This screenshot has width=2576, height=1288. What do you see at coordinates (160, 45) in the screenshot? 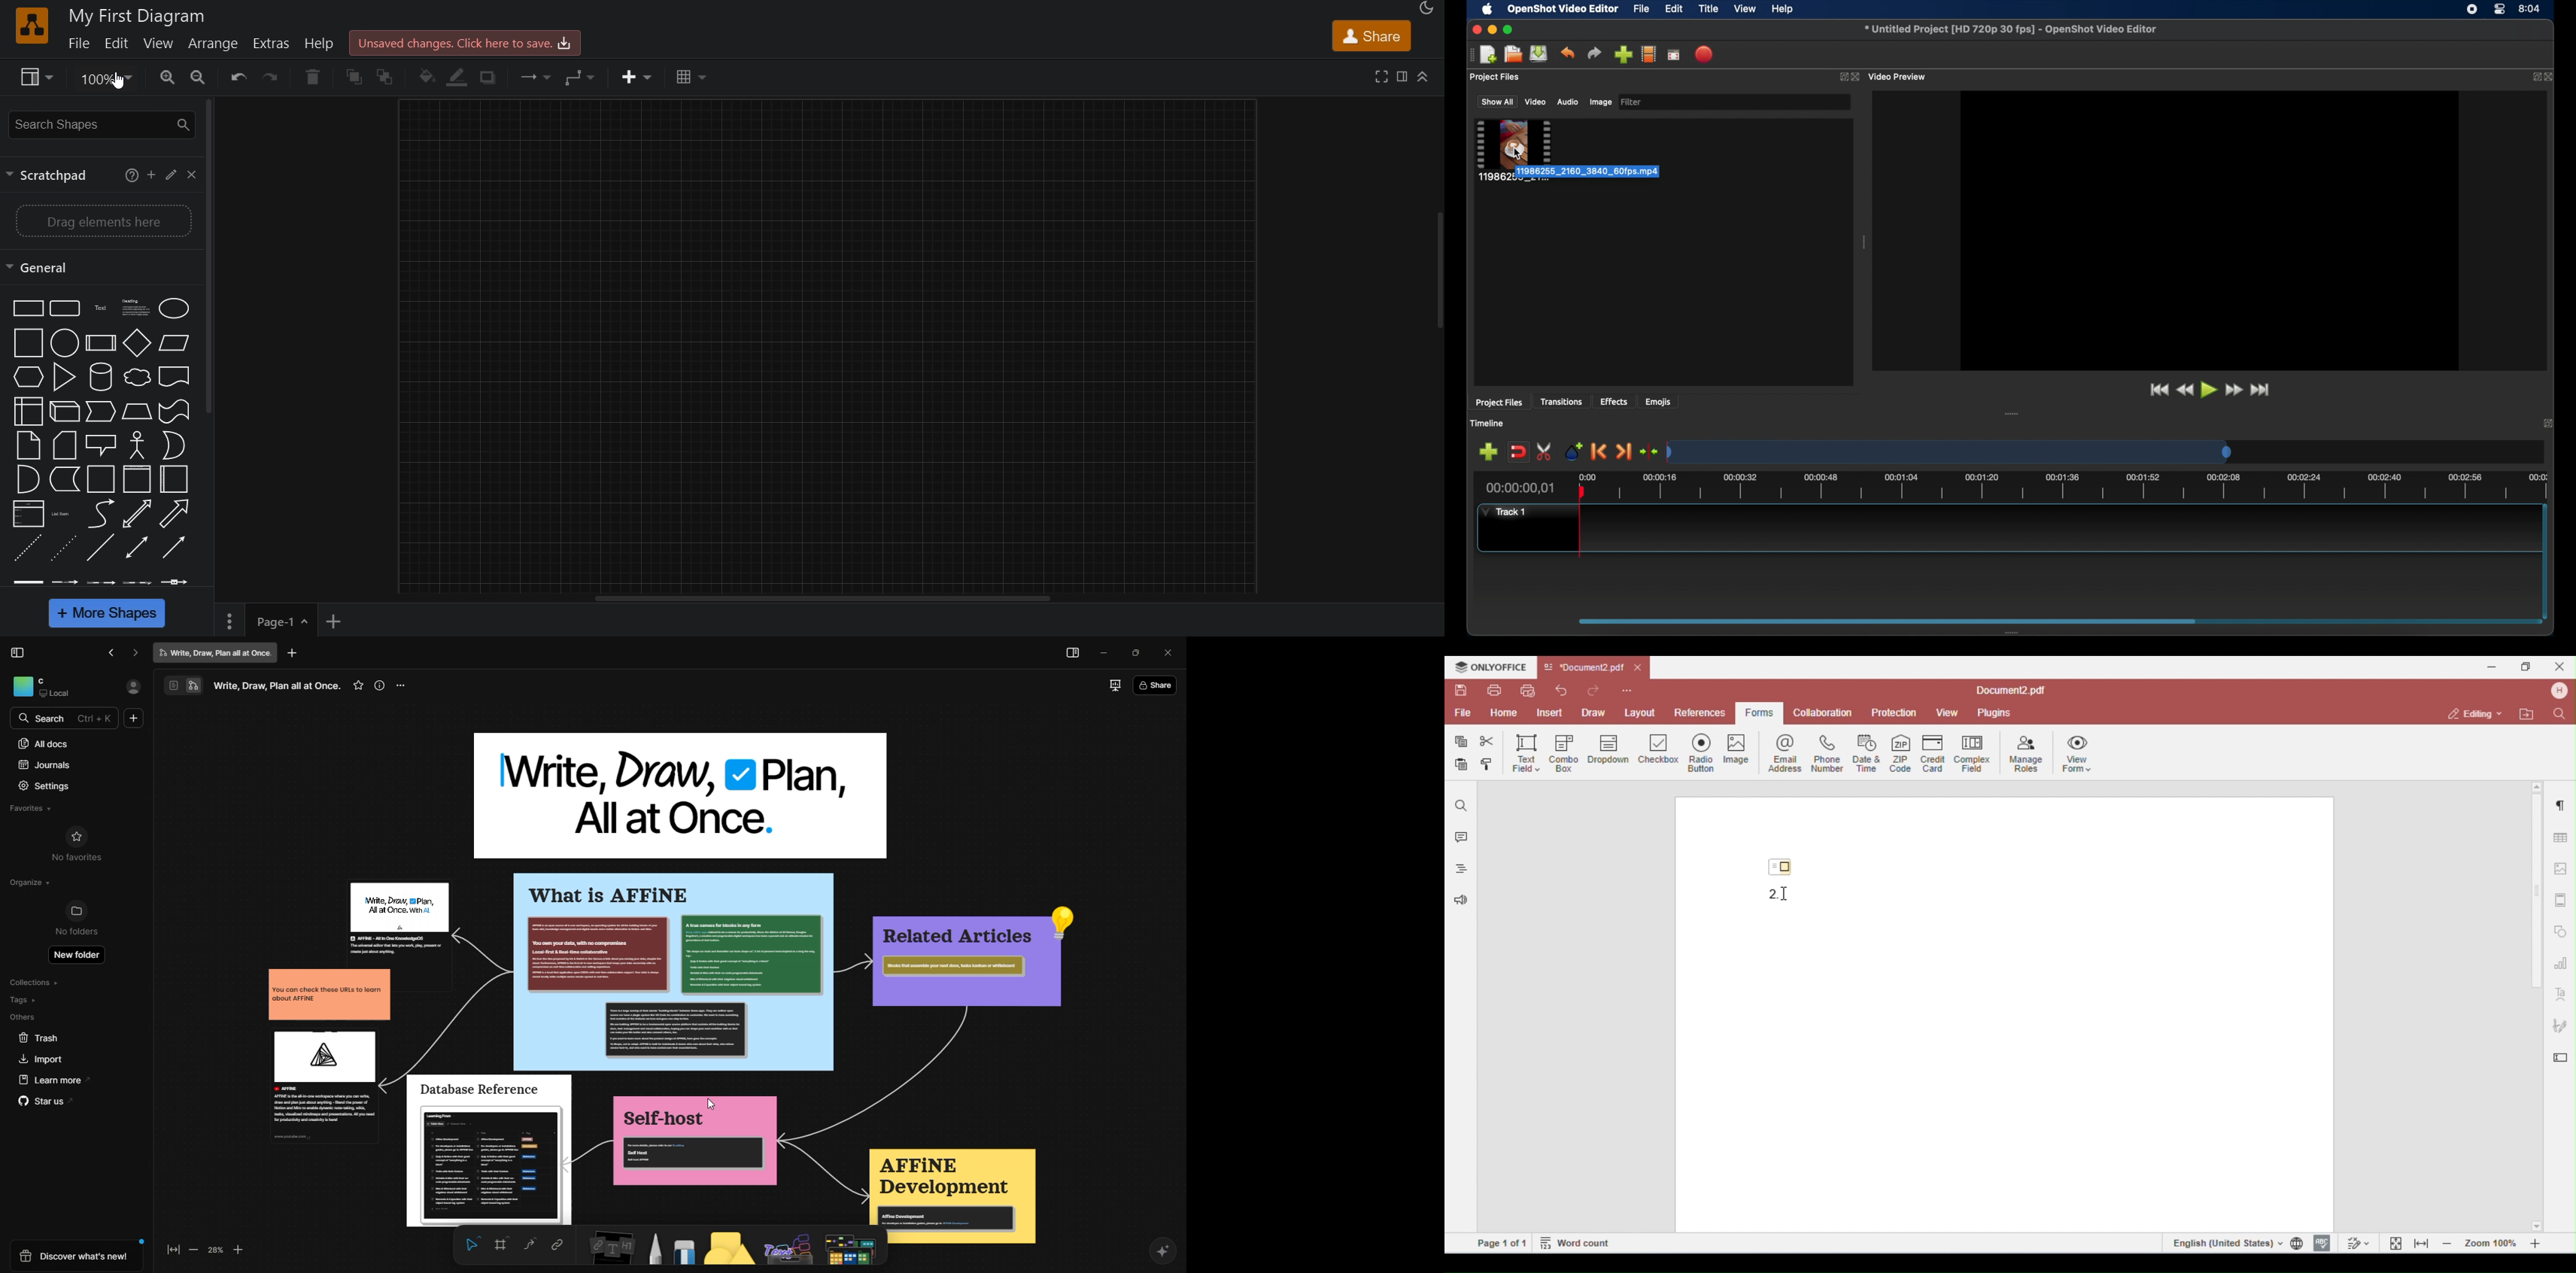
I see `view` at bounding box center [160, 45].